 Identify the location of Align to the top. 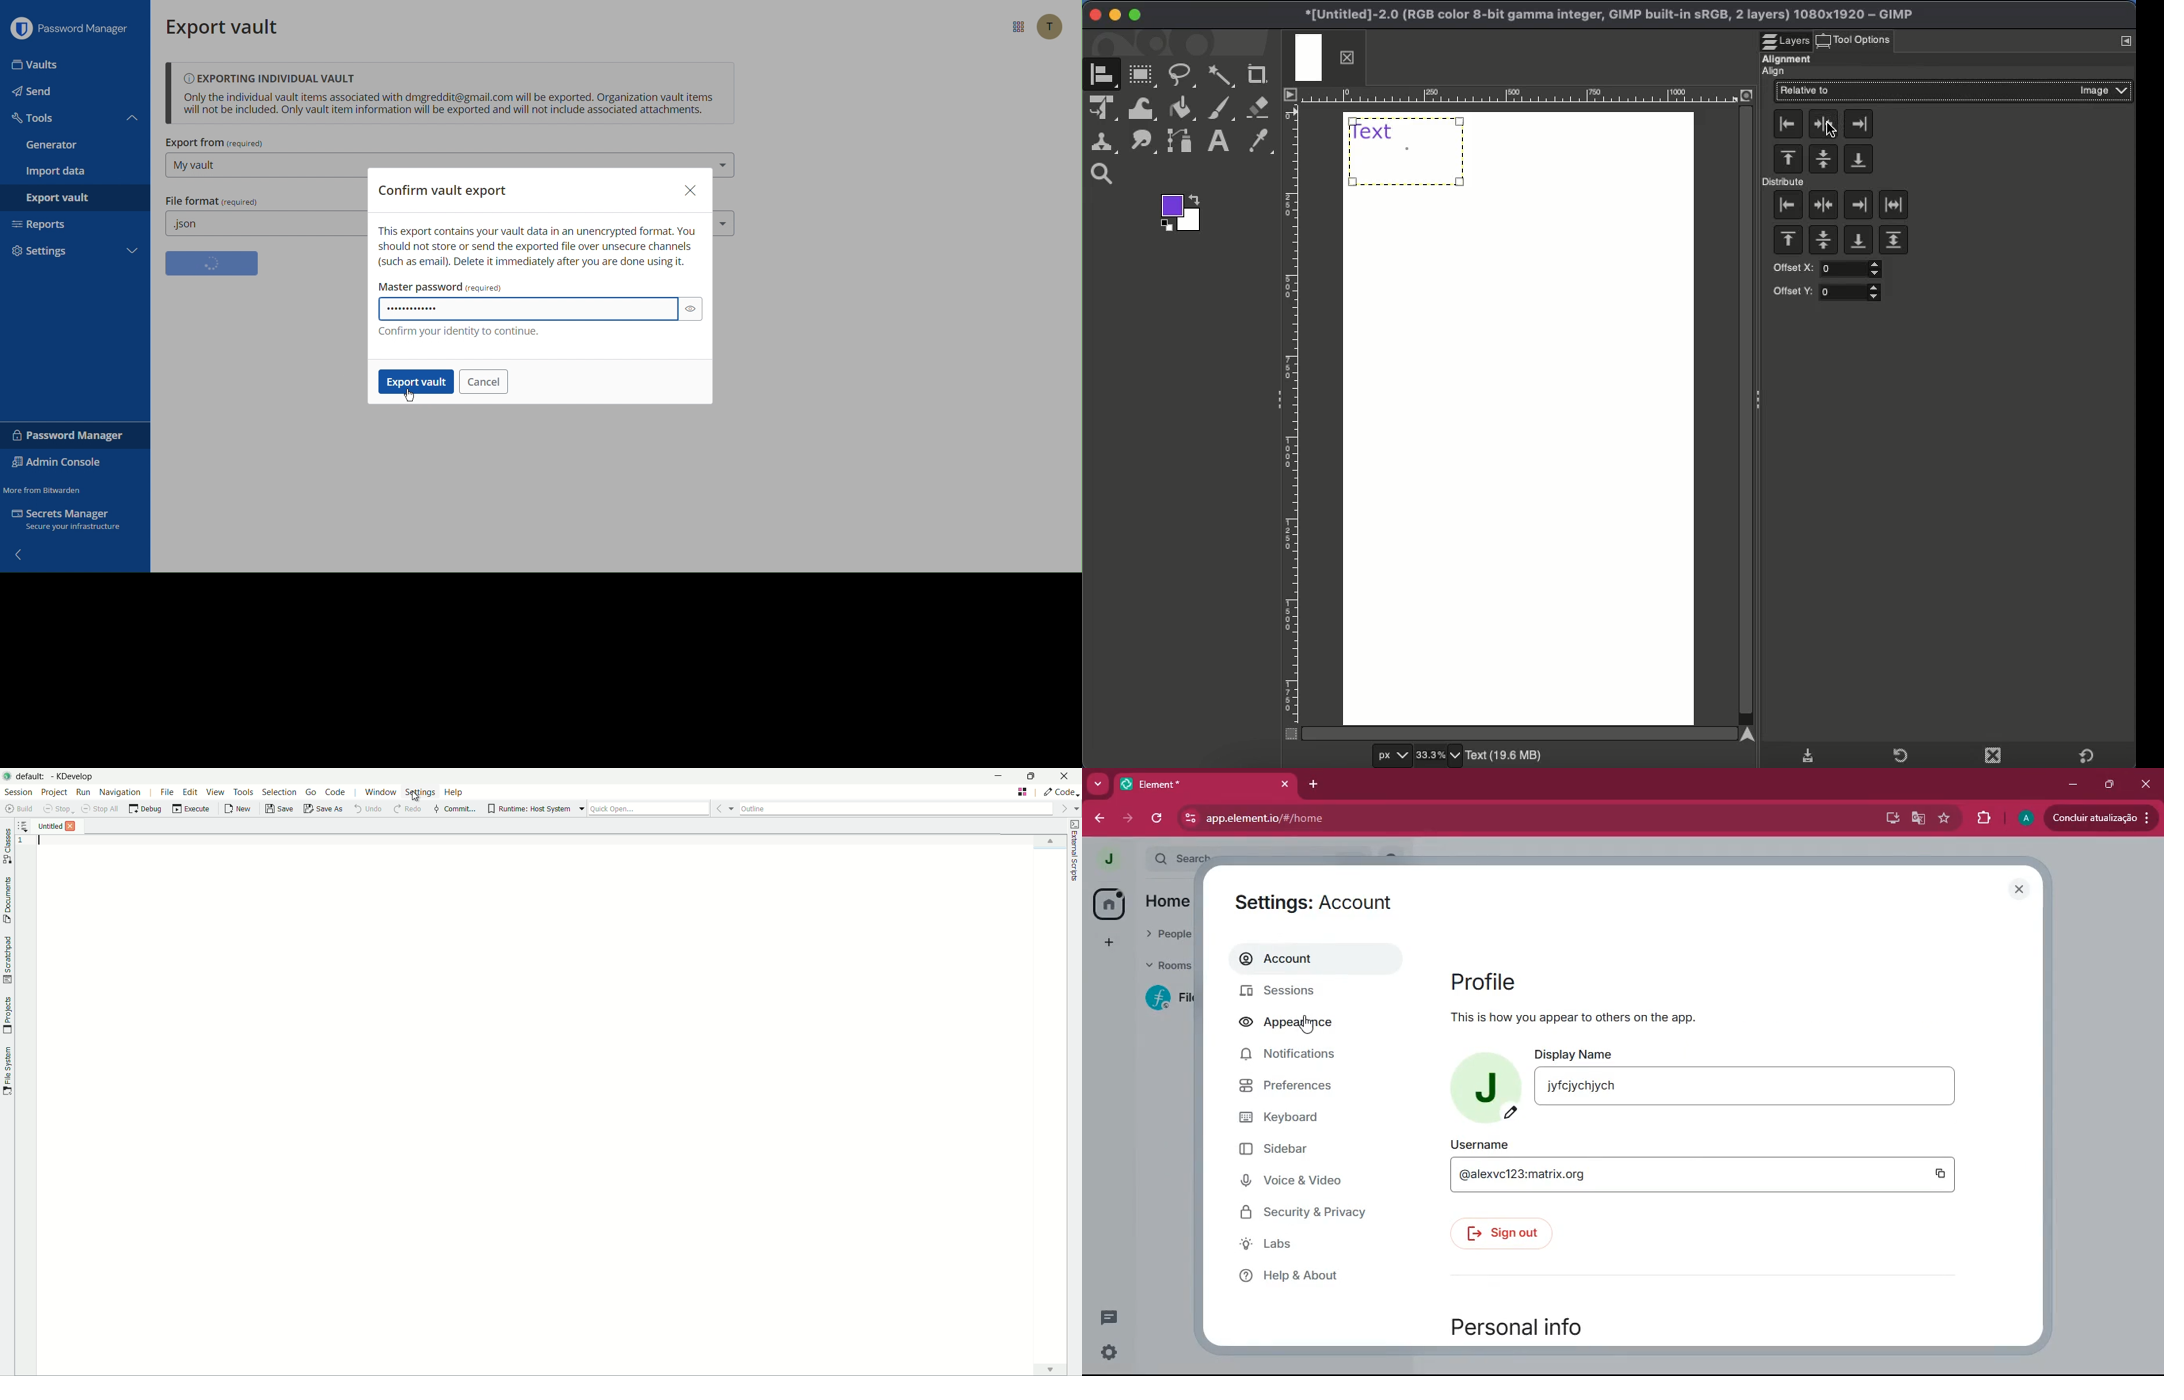
(1789, 160).